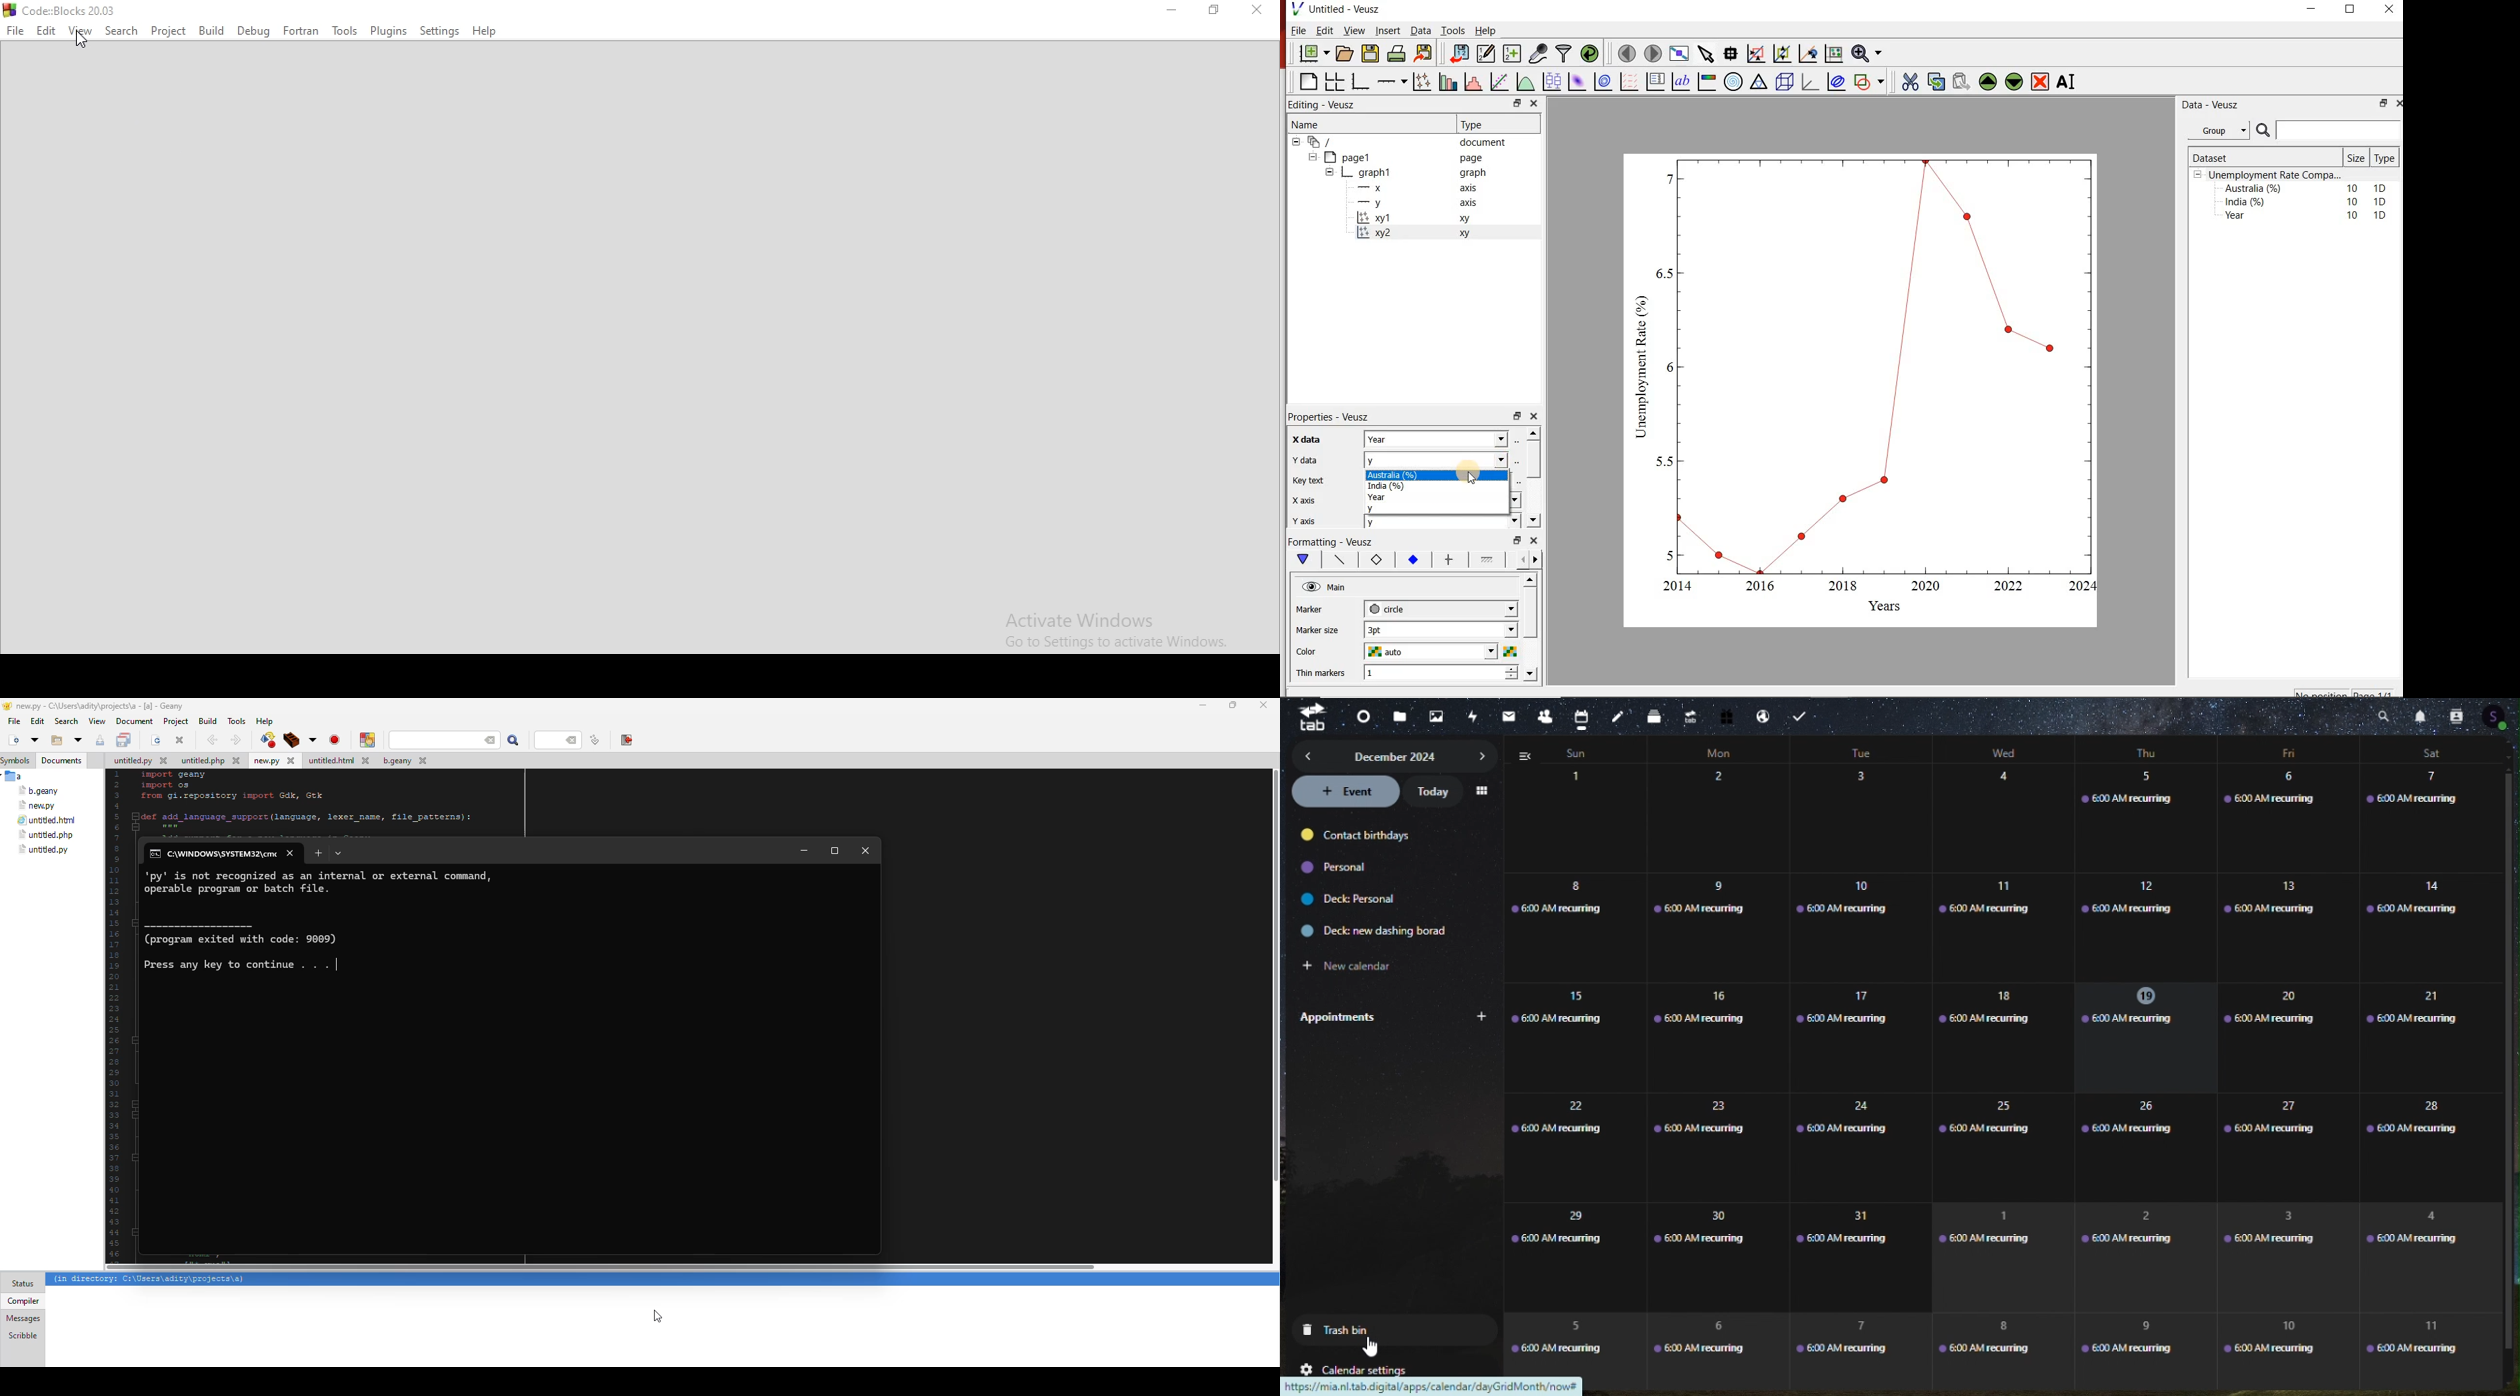 The width and height of the screenshot is (2520, 1400). Describe the element at coordinates (1387, 30) in the screenshot. I see `Insert` at that location.